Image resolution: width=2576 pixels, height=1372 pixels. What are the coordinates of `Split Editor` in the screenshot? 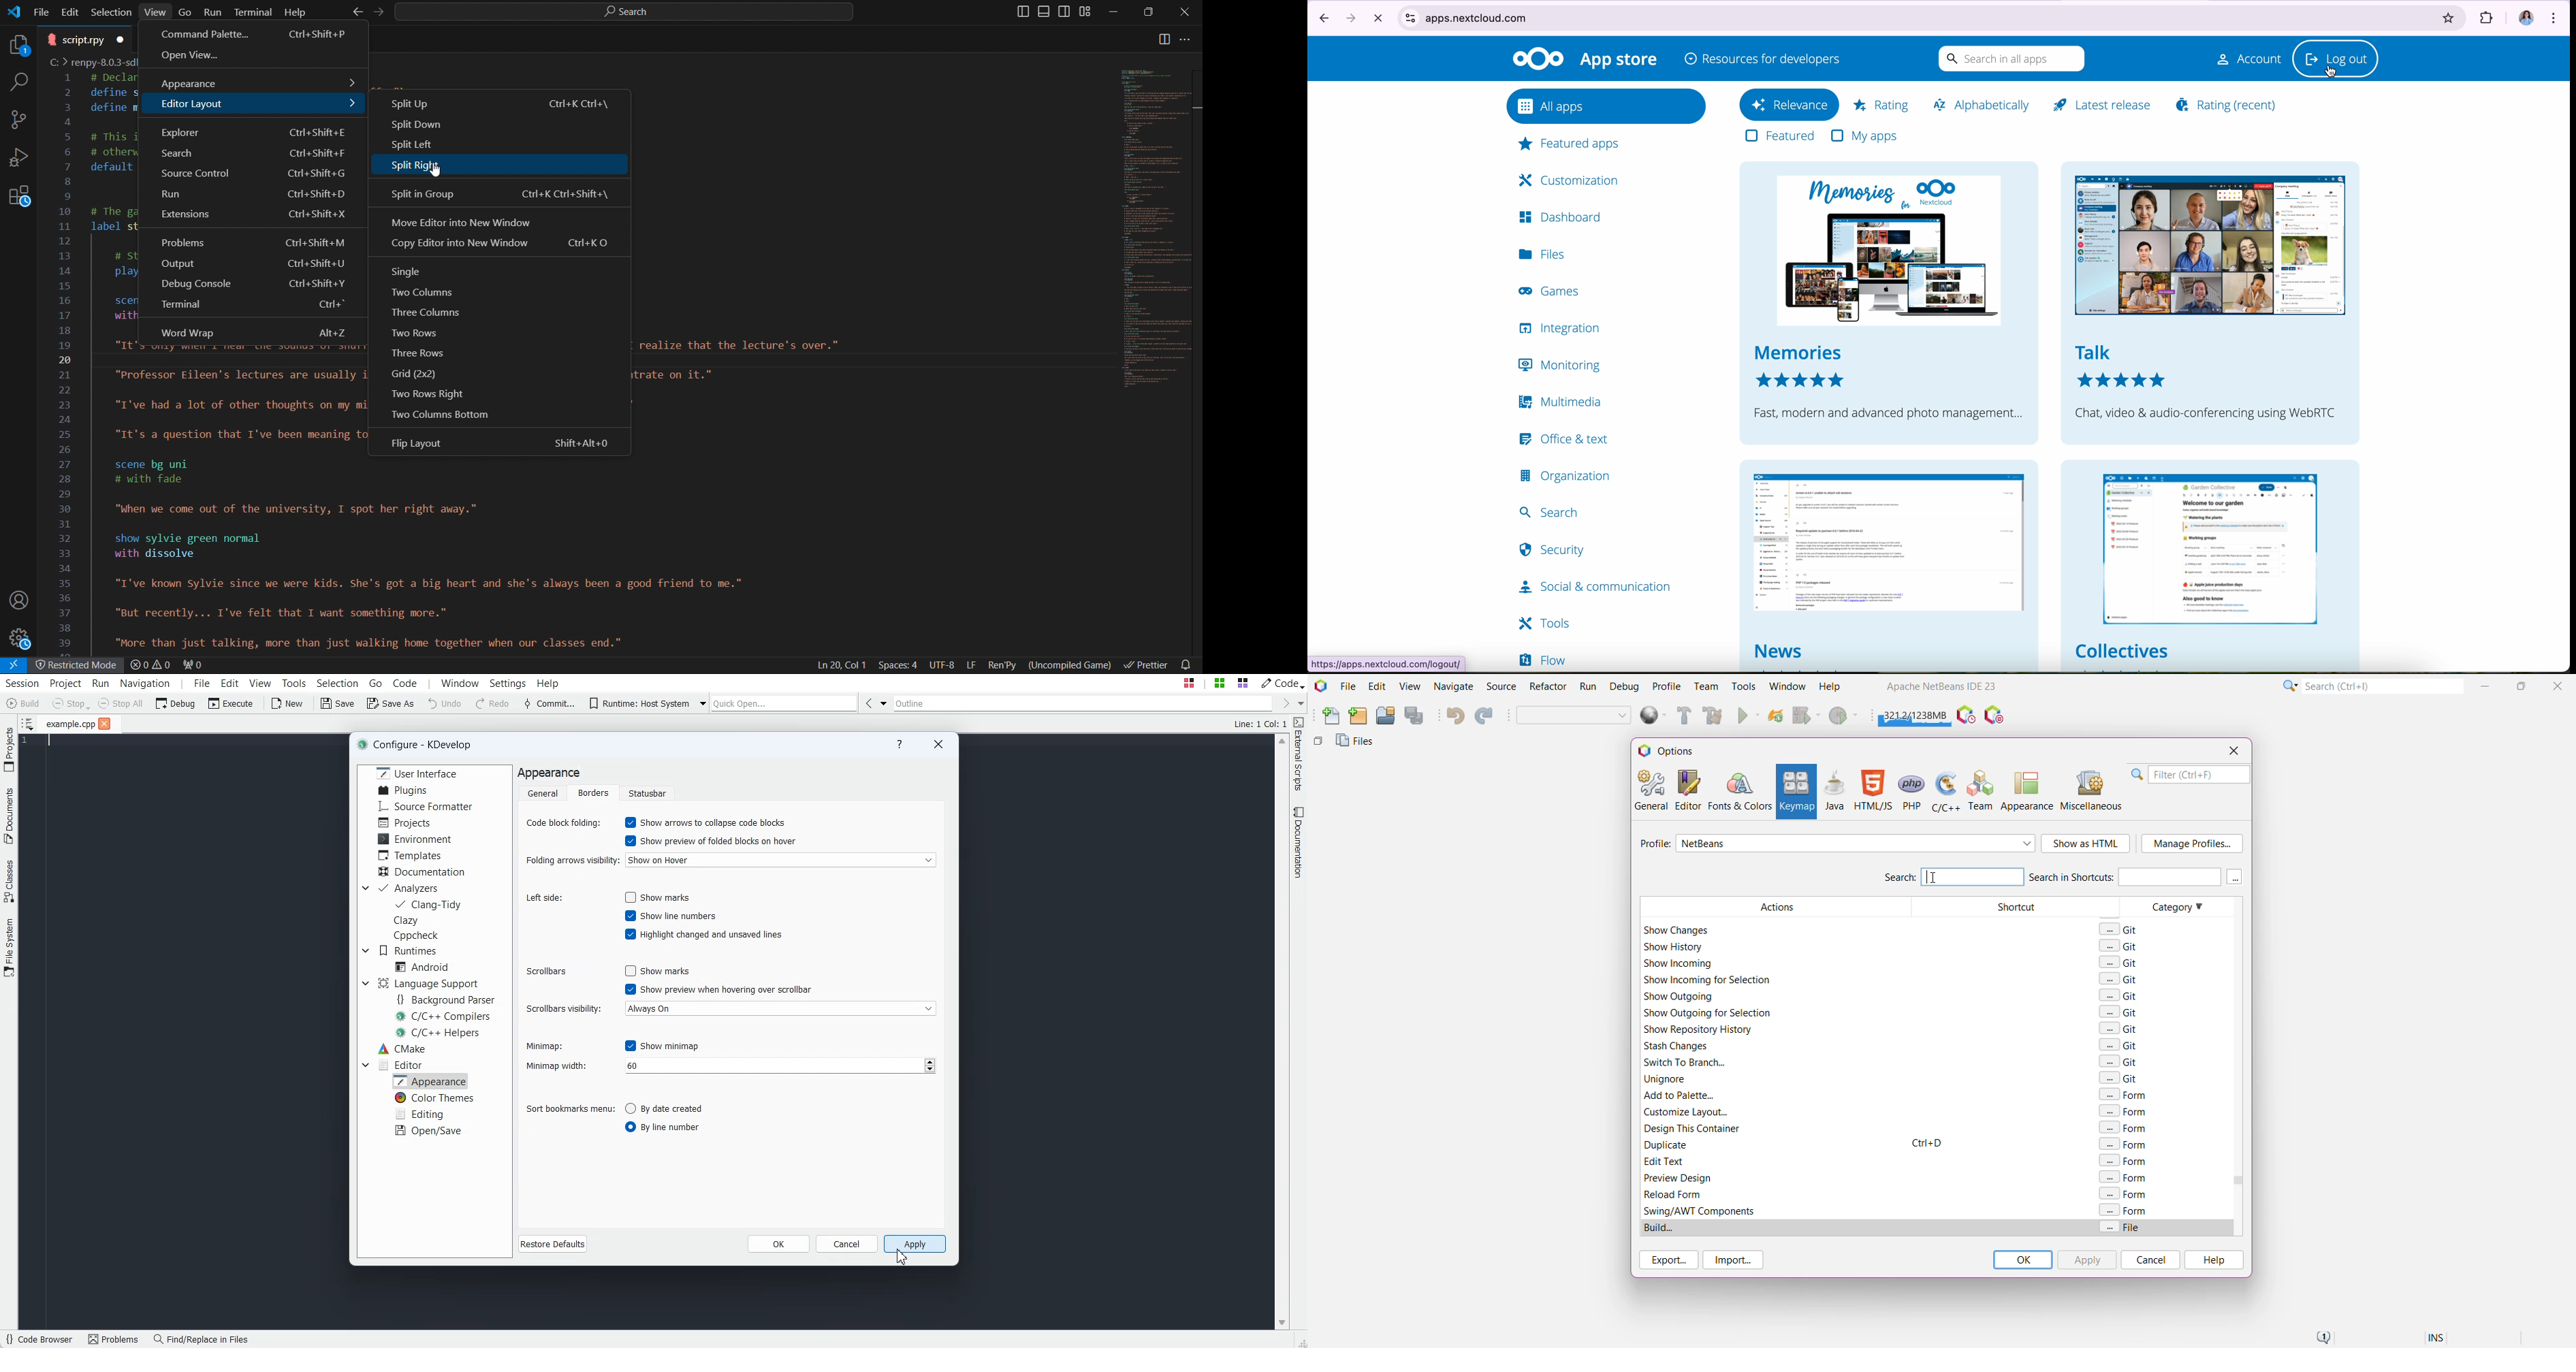 It's located at (1165, 40).